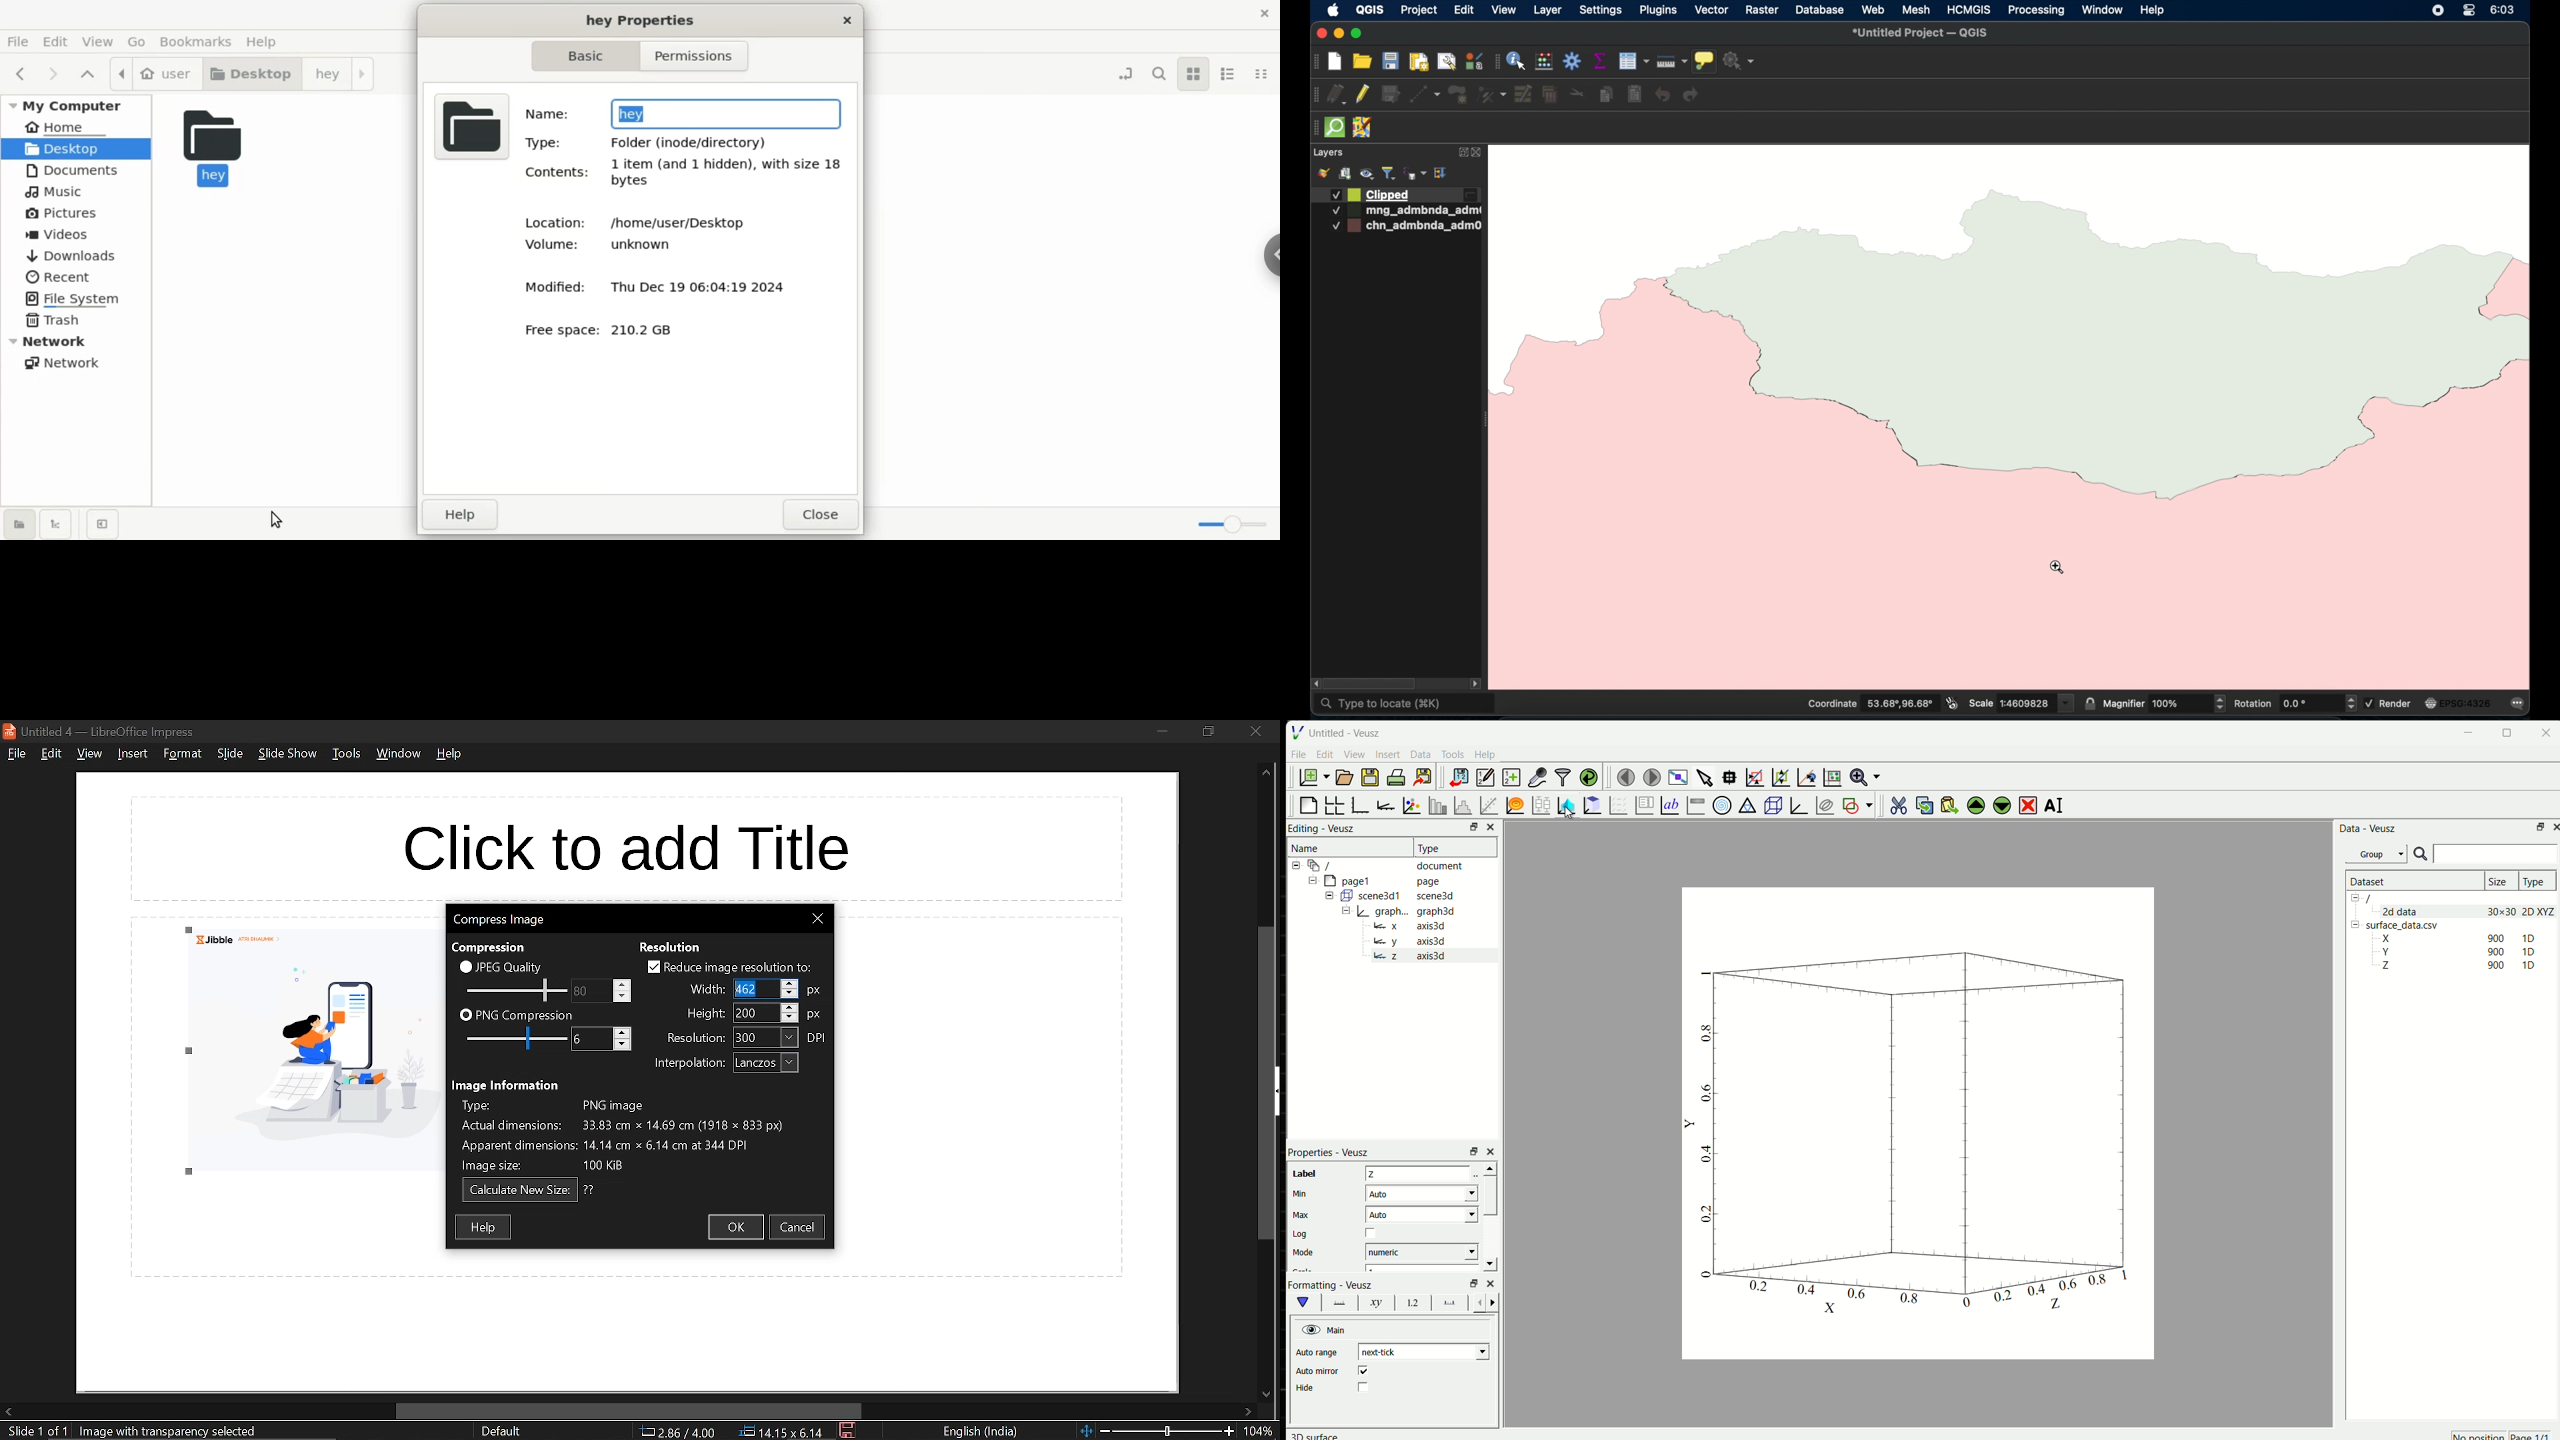  What do you see at coordinates (1337, 95) in the screenshot?
I see `current edits` at bounding box center [1337, 95].